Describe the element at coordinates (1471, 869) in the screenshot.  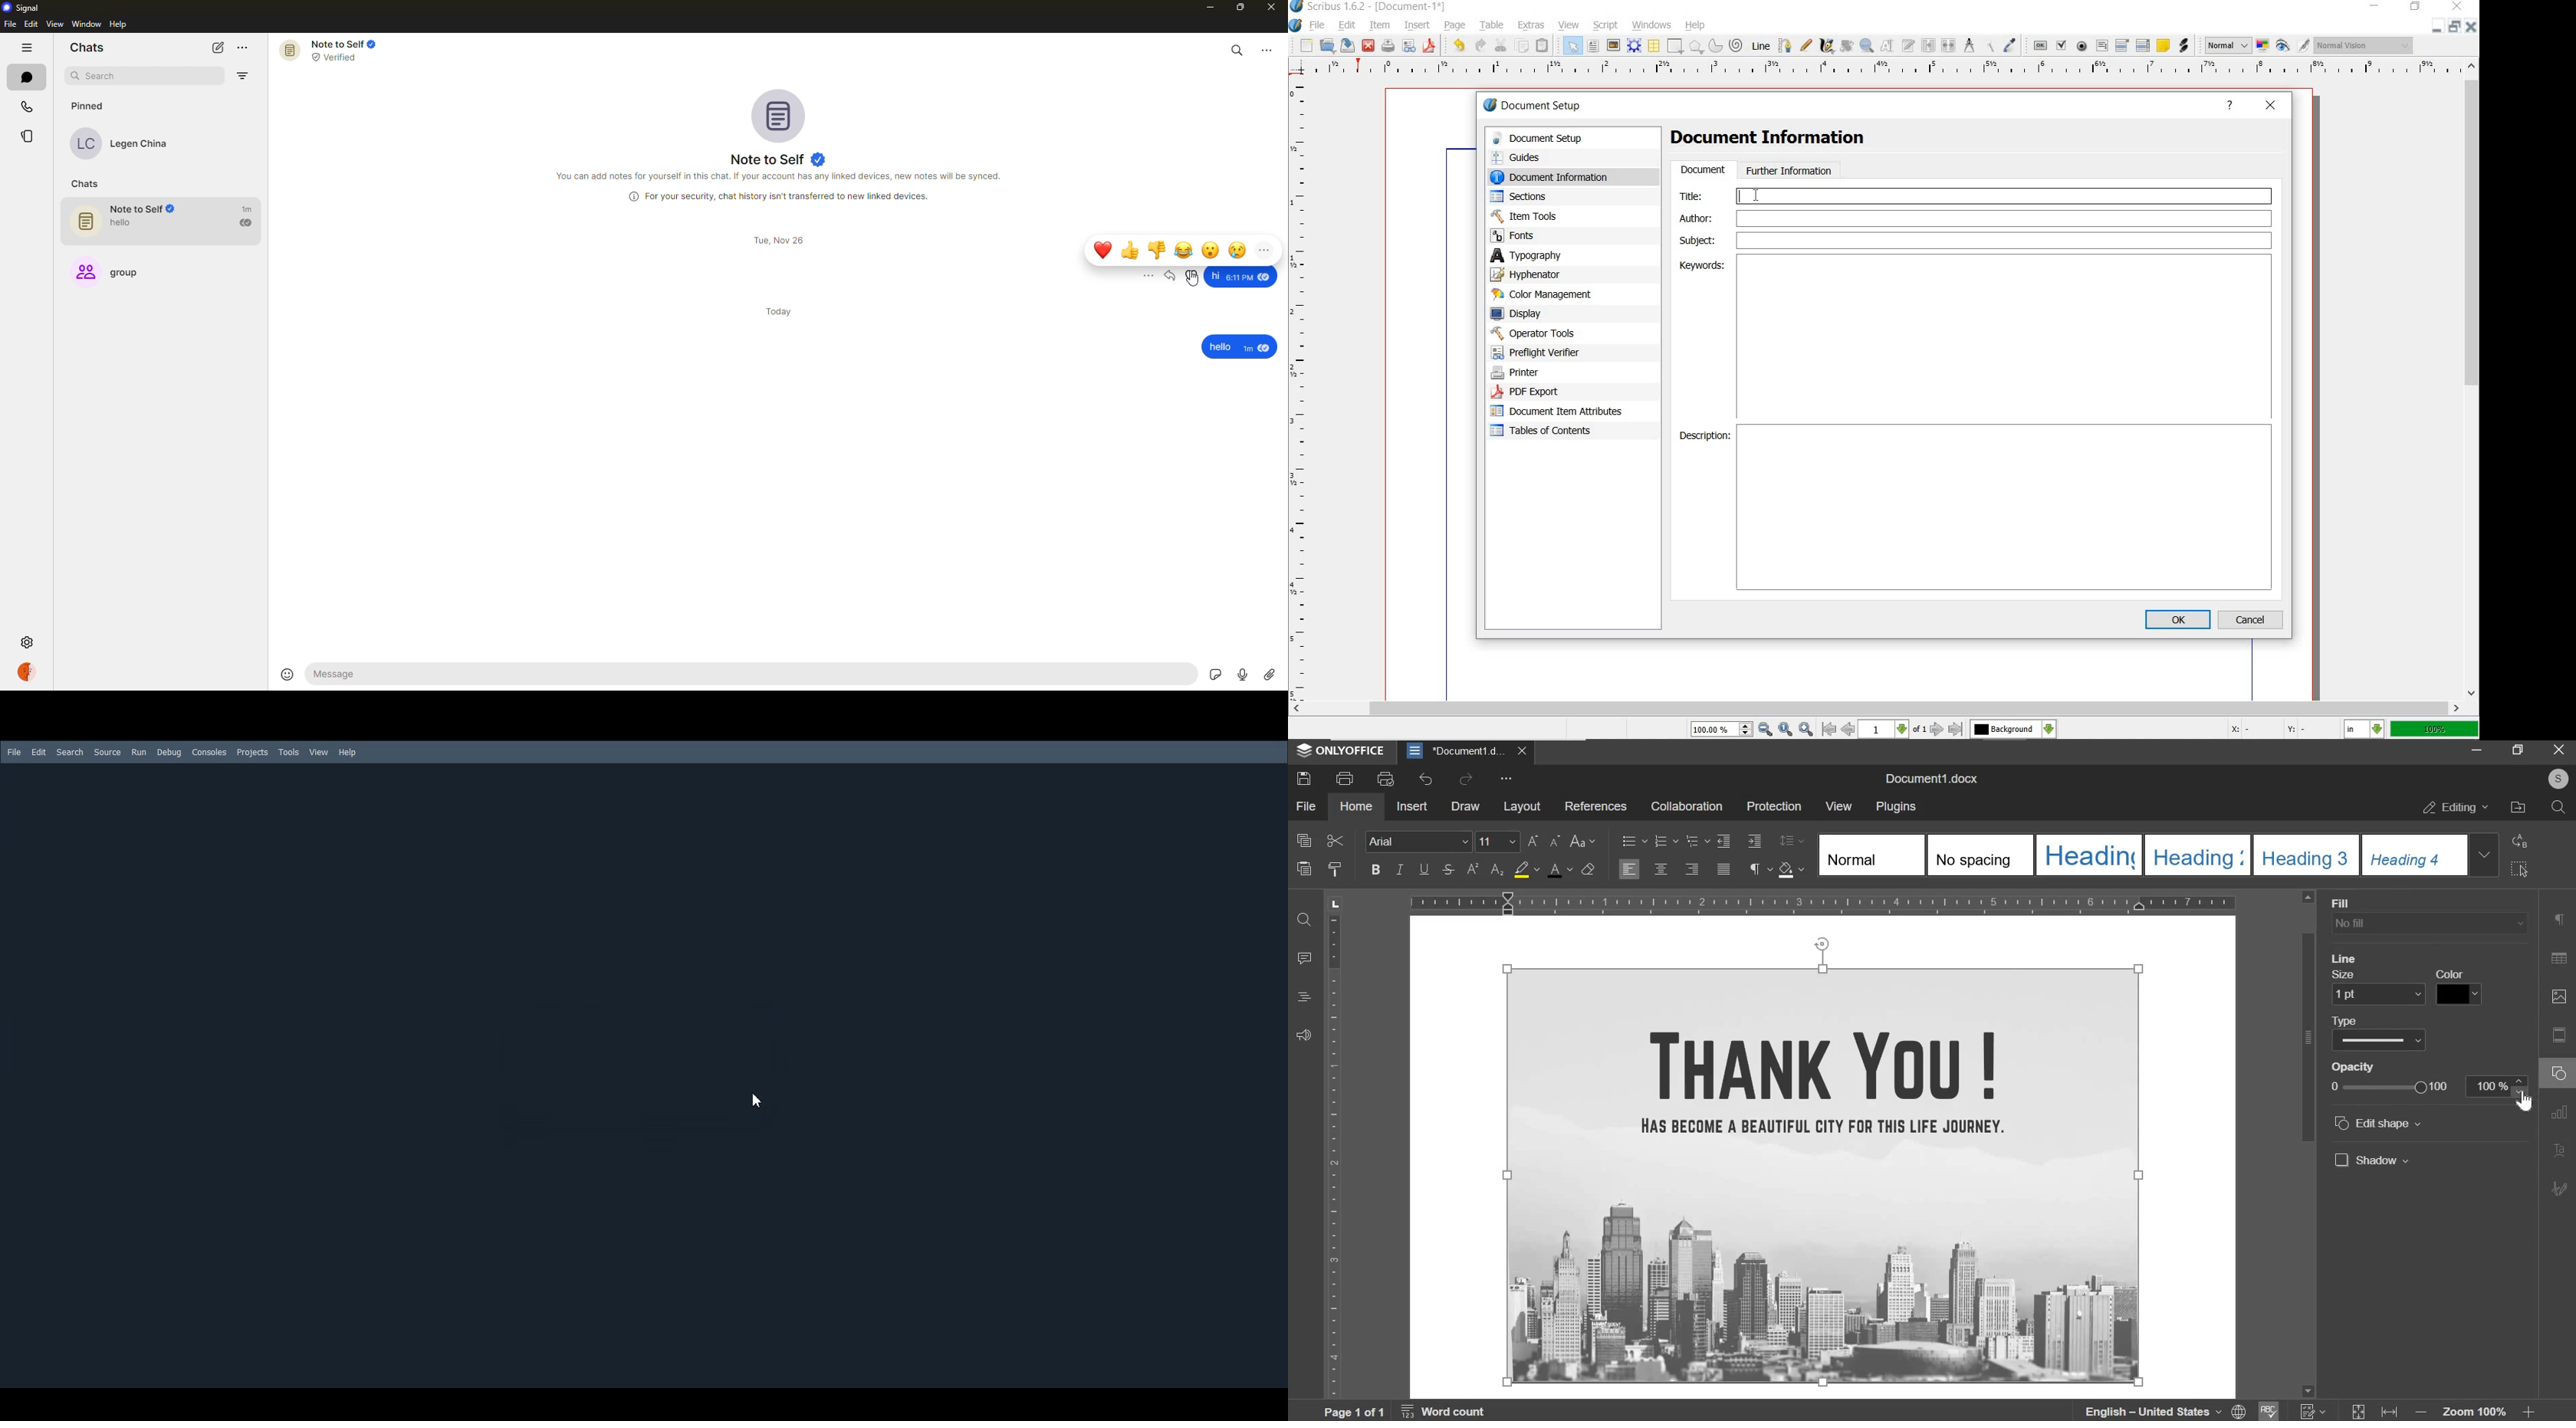
I see `superscript` at that location.